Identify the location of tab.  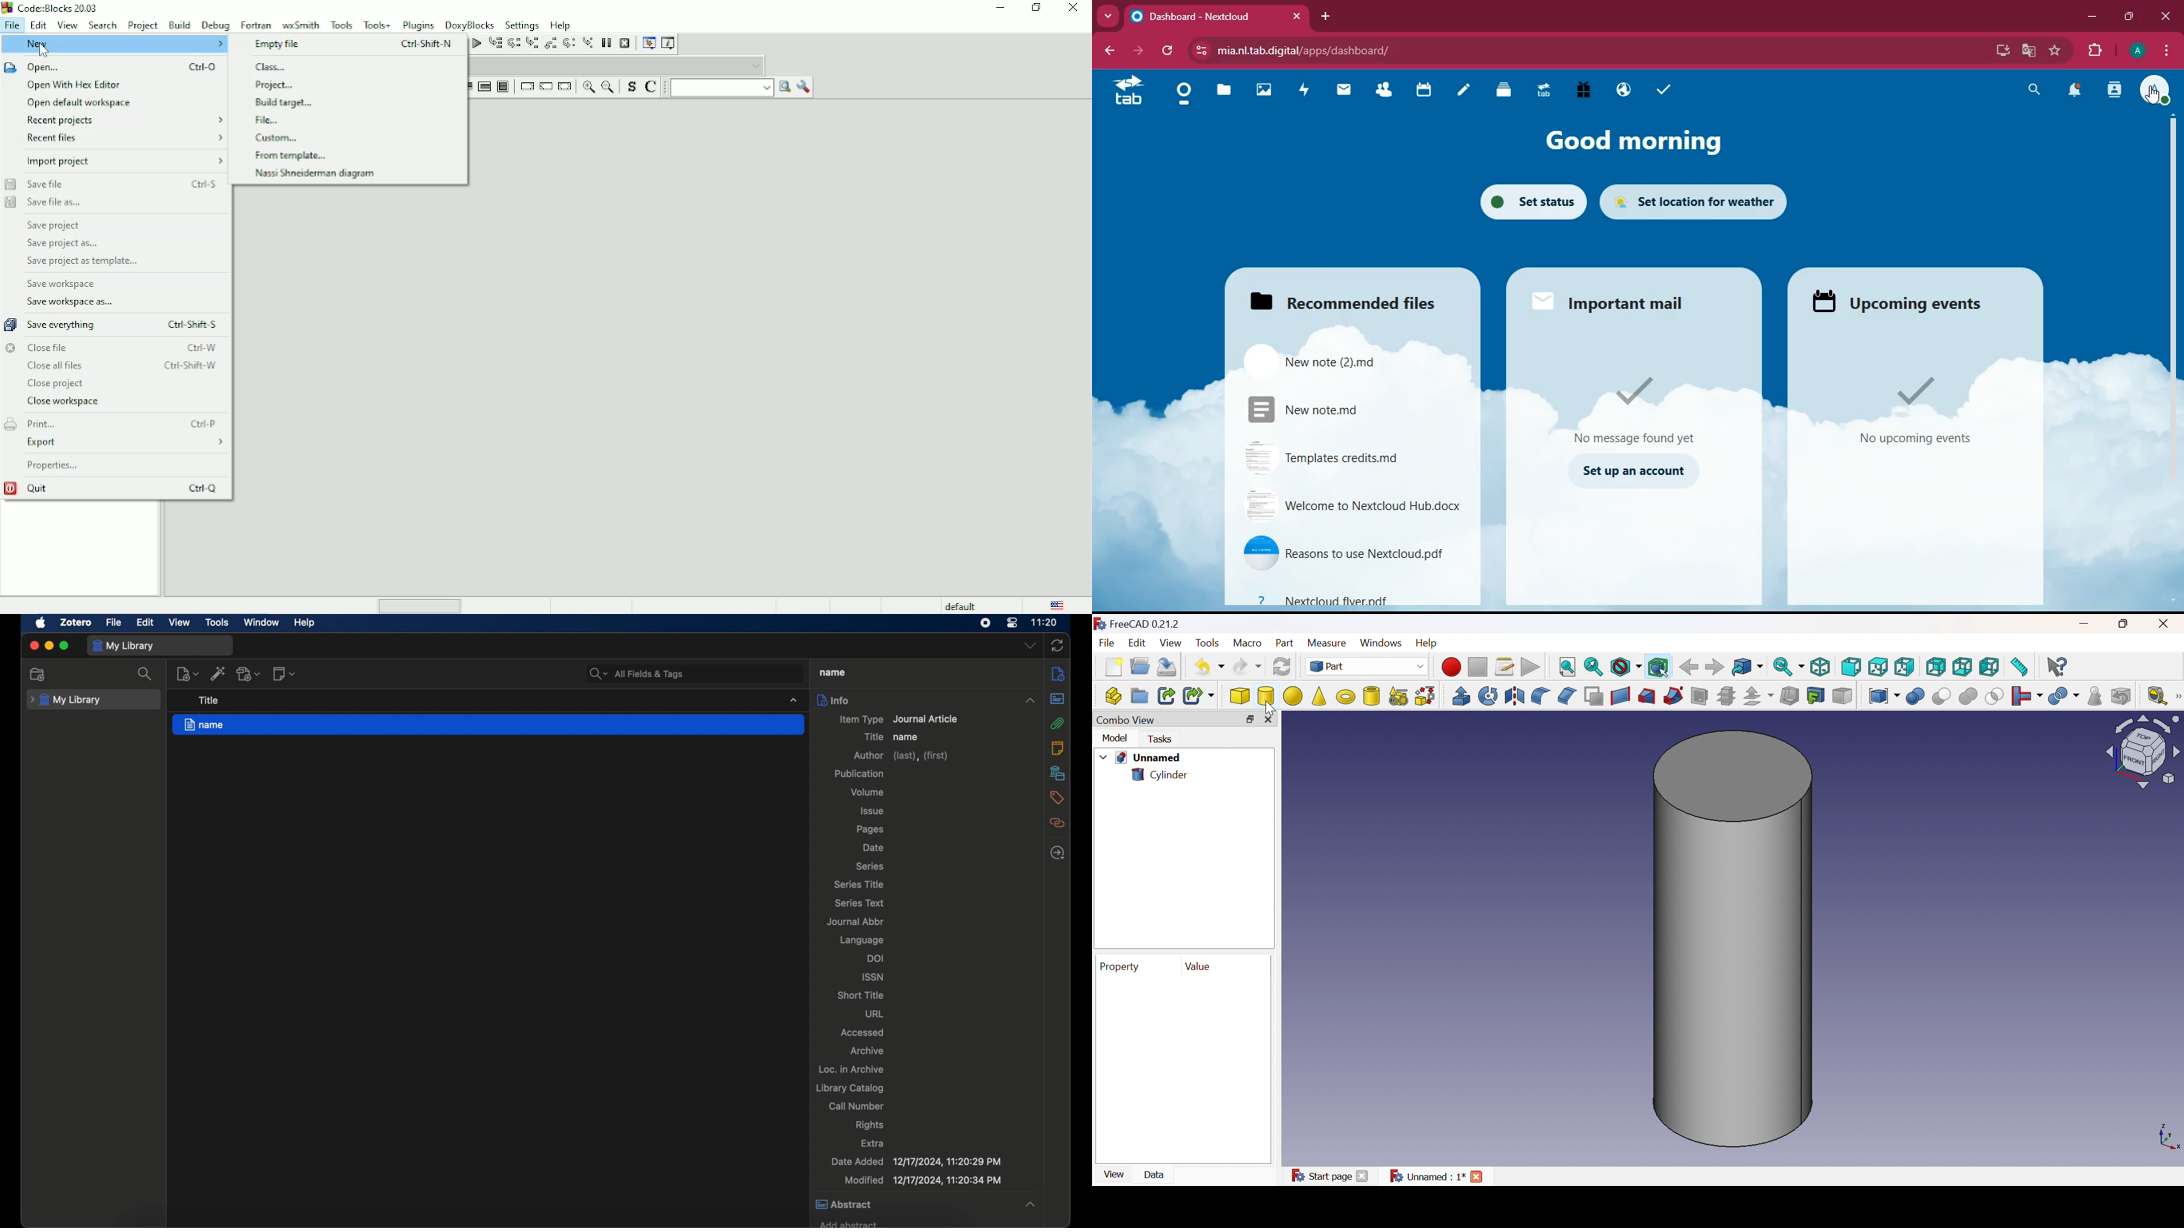
(1127, 90).